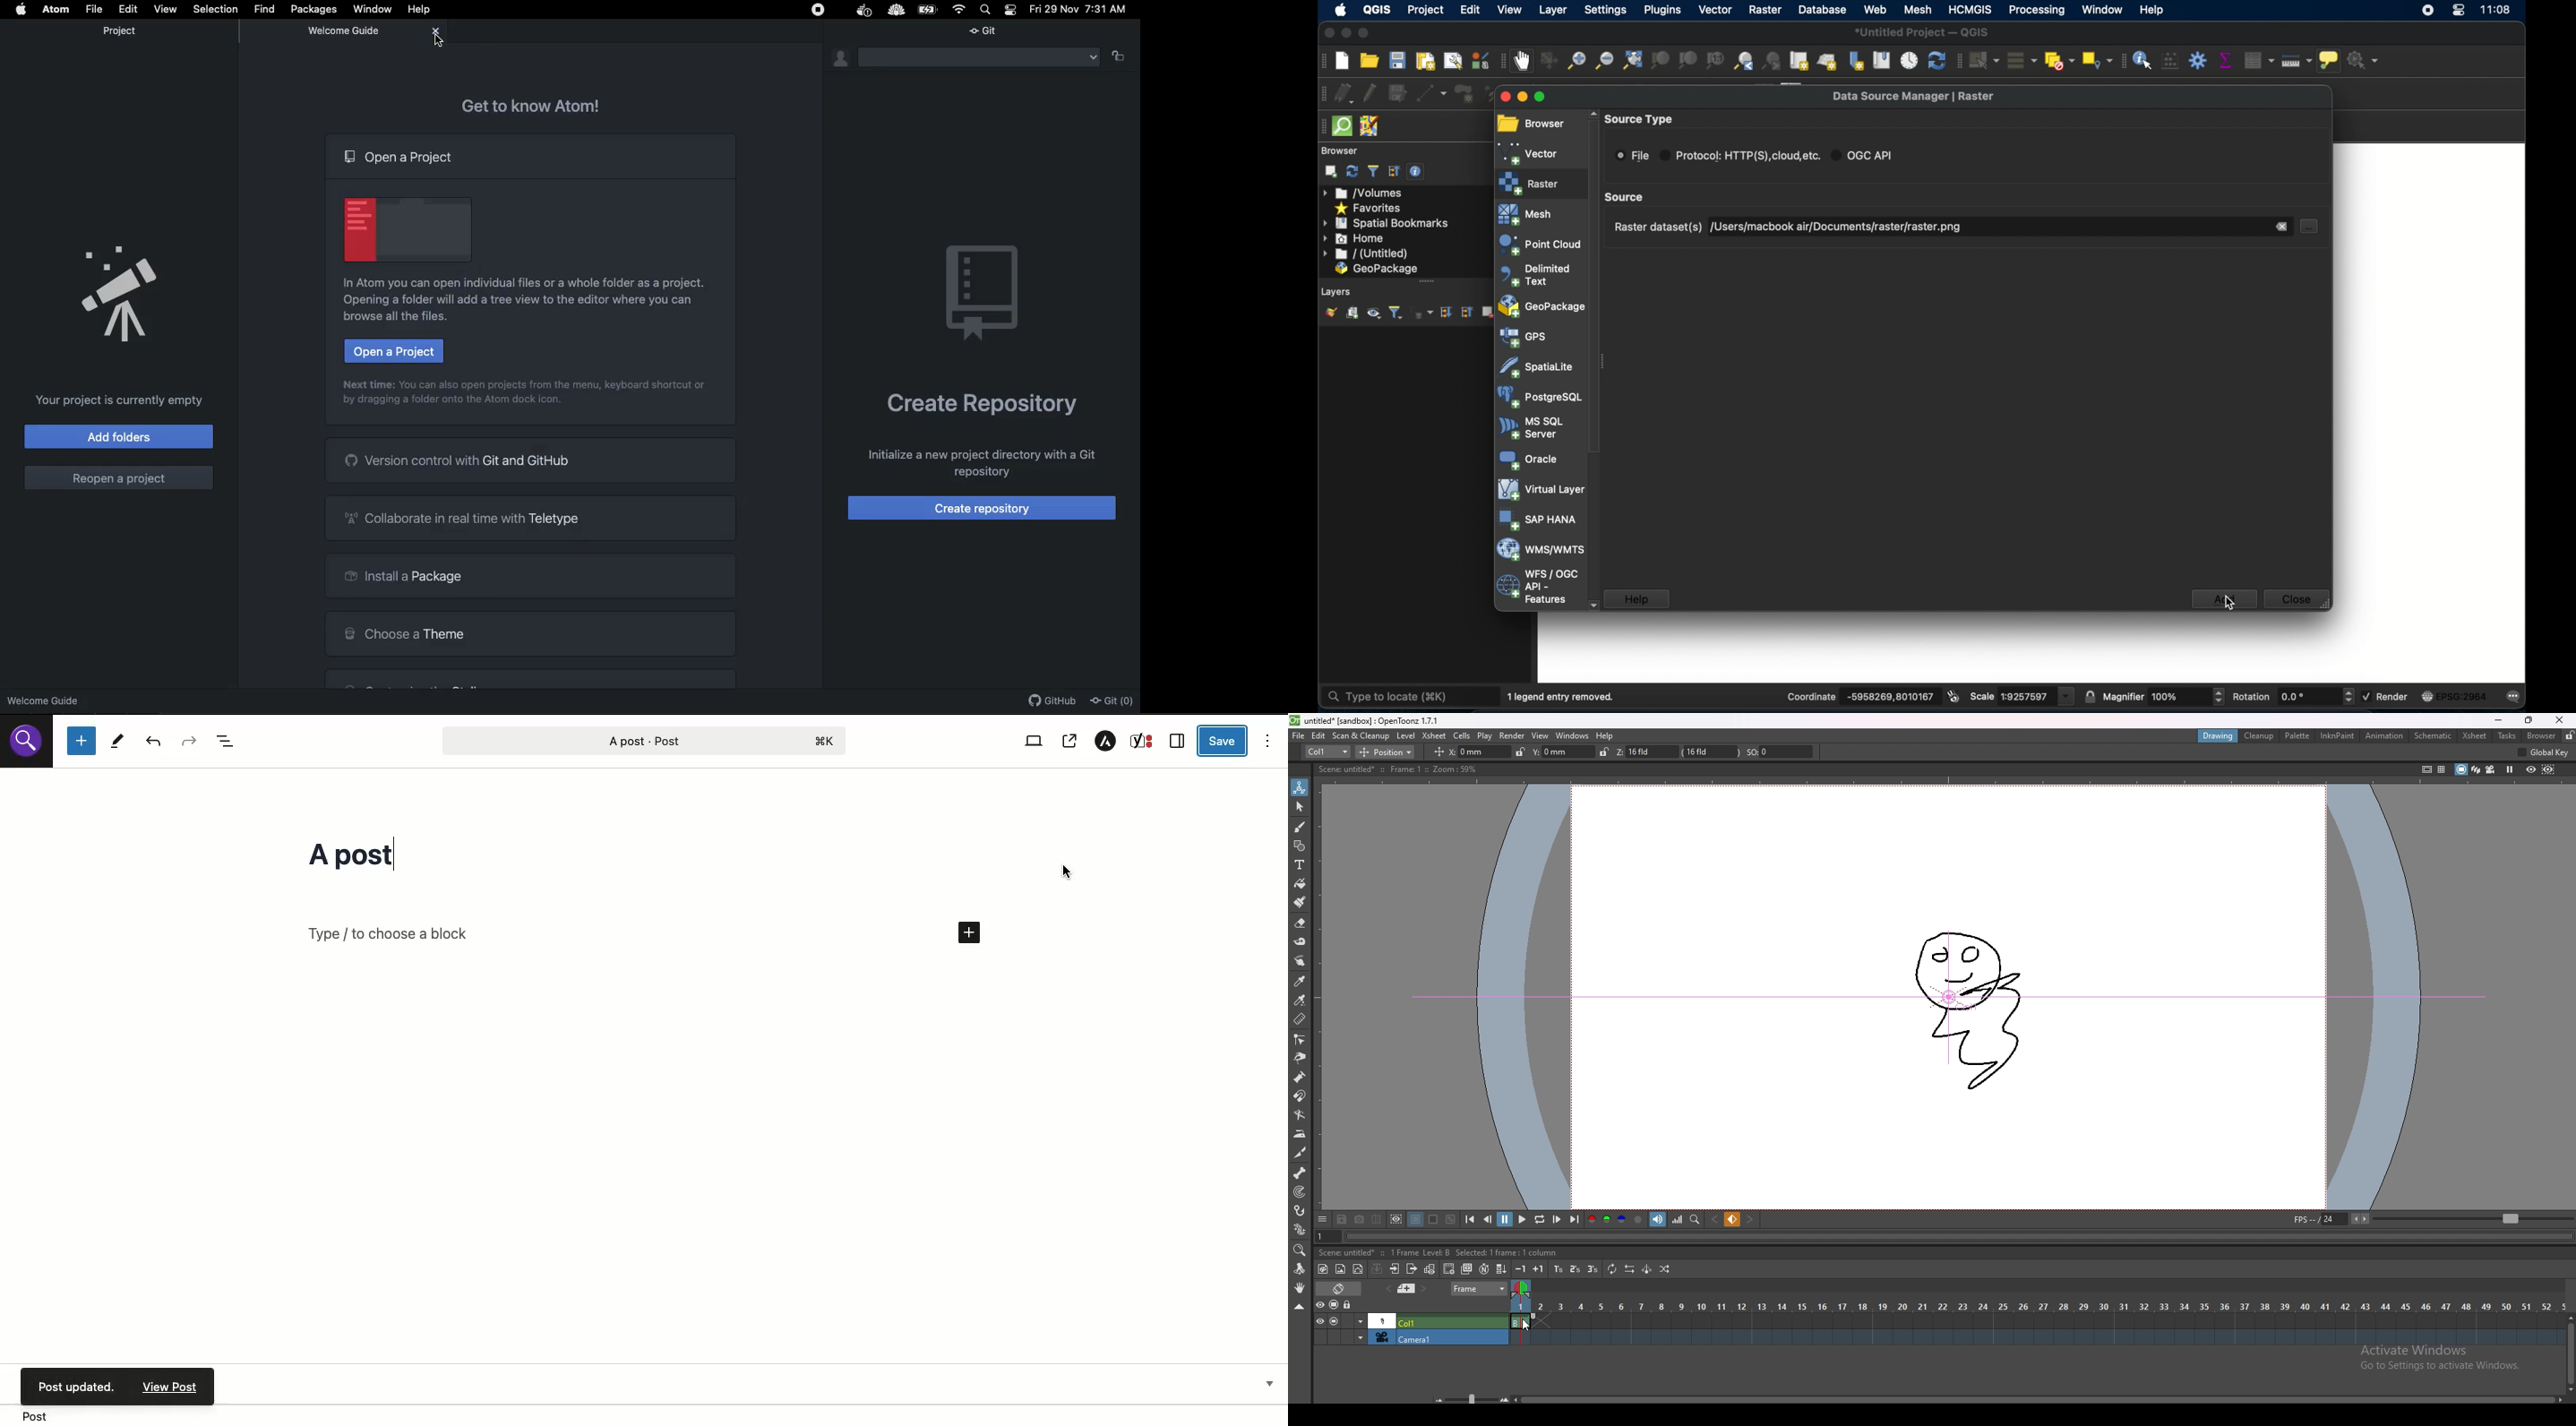 The width and height of the screenshot is (2576, 1428). I want to click on add, so click(2222, 599).